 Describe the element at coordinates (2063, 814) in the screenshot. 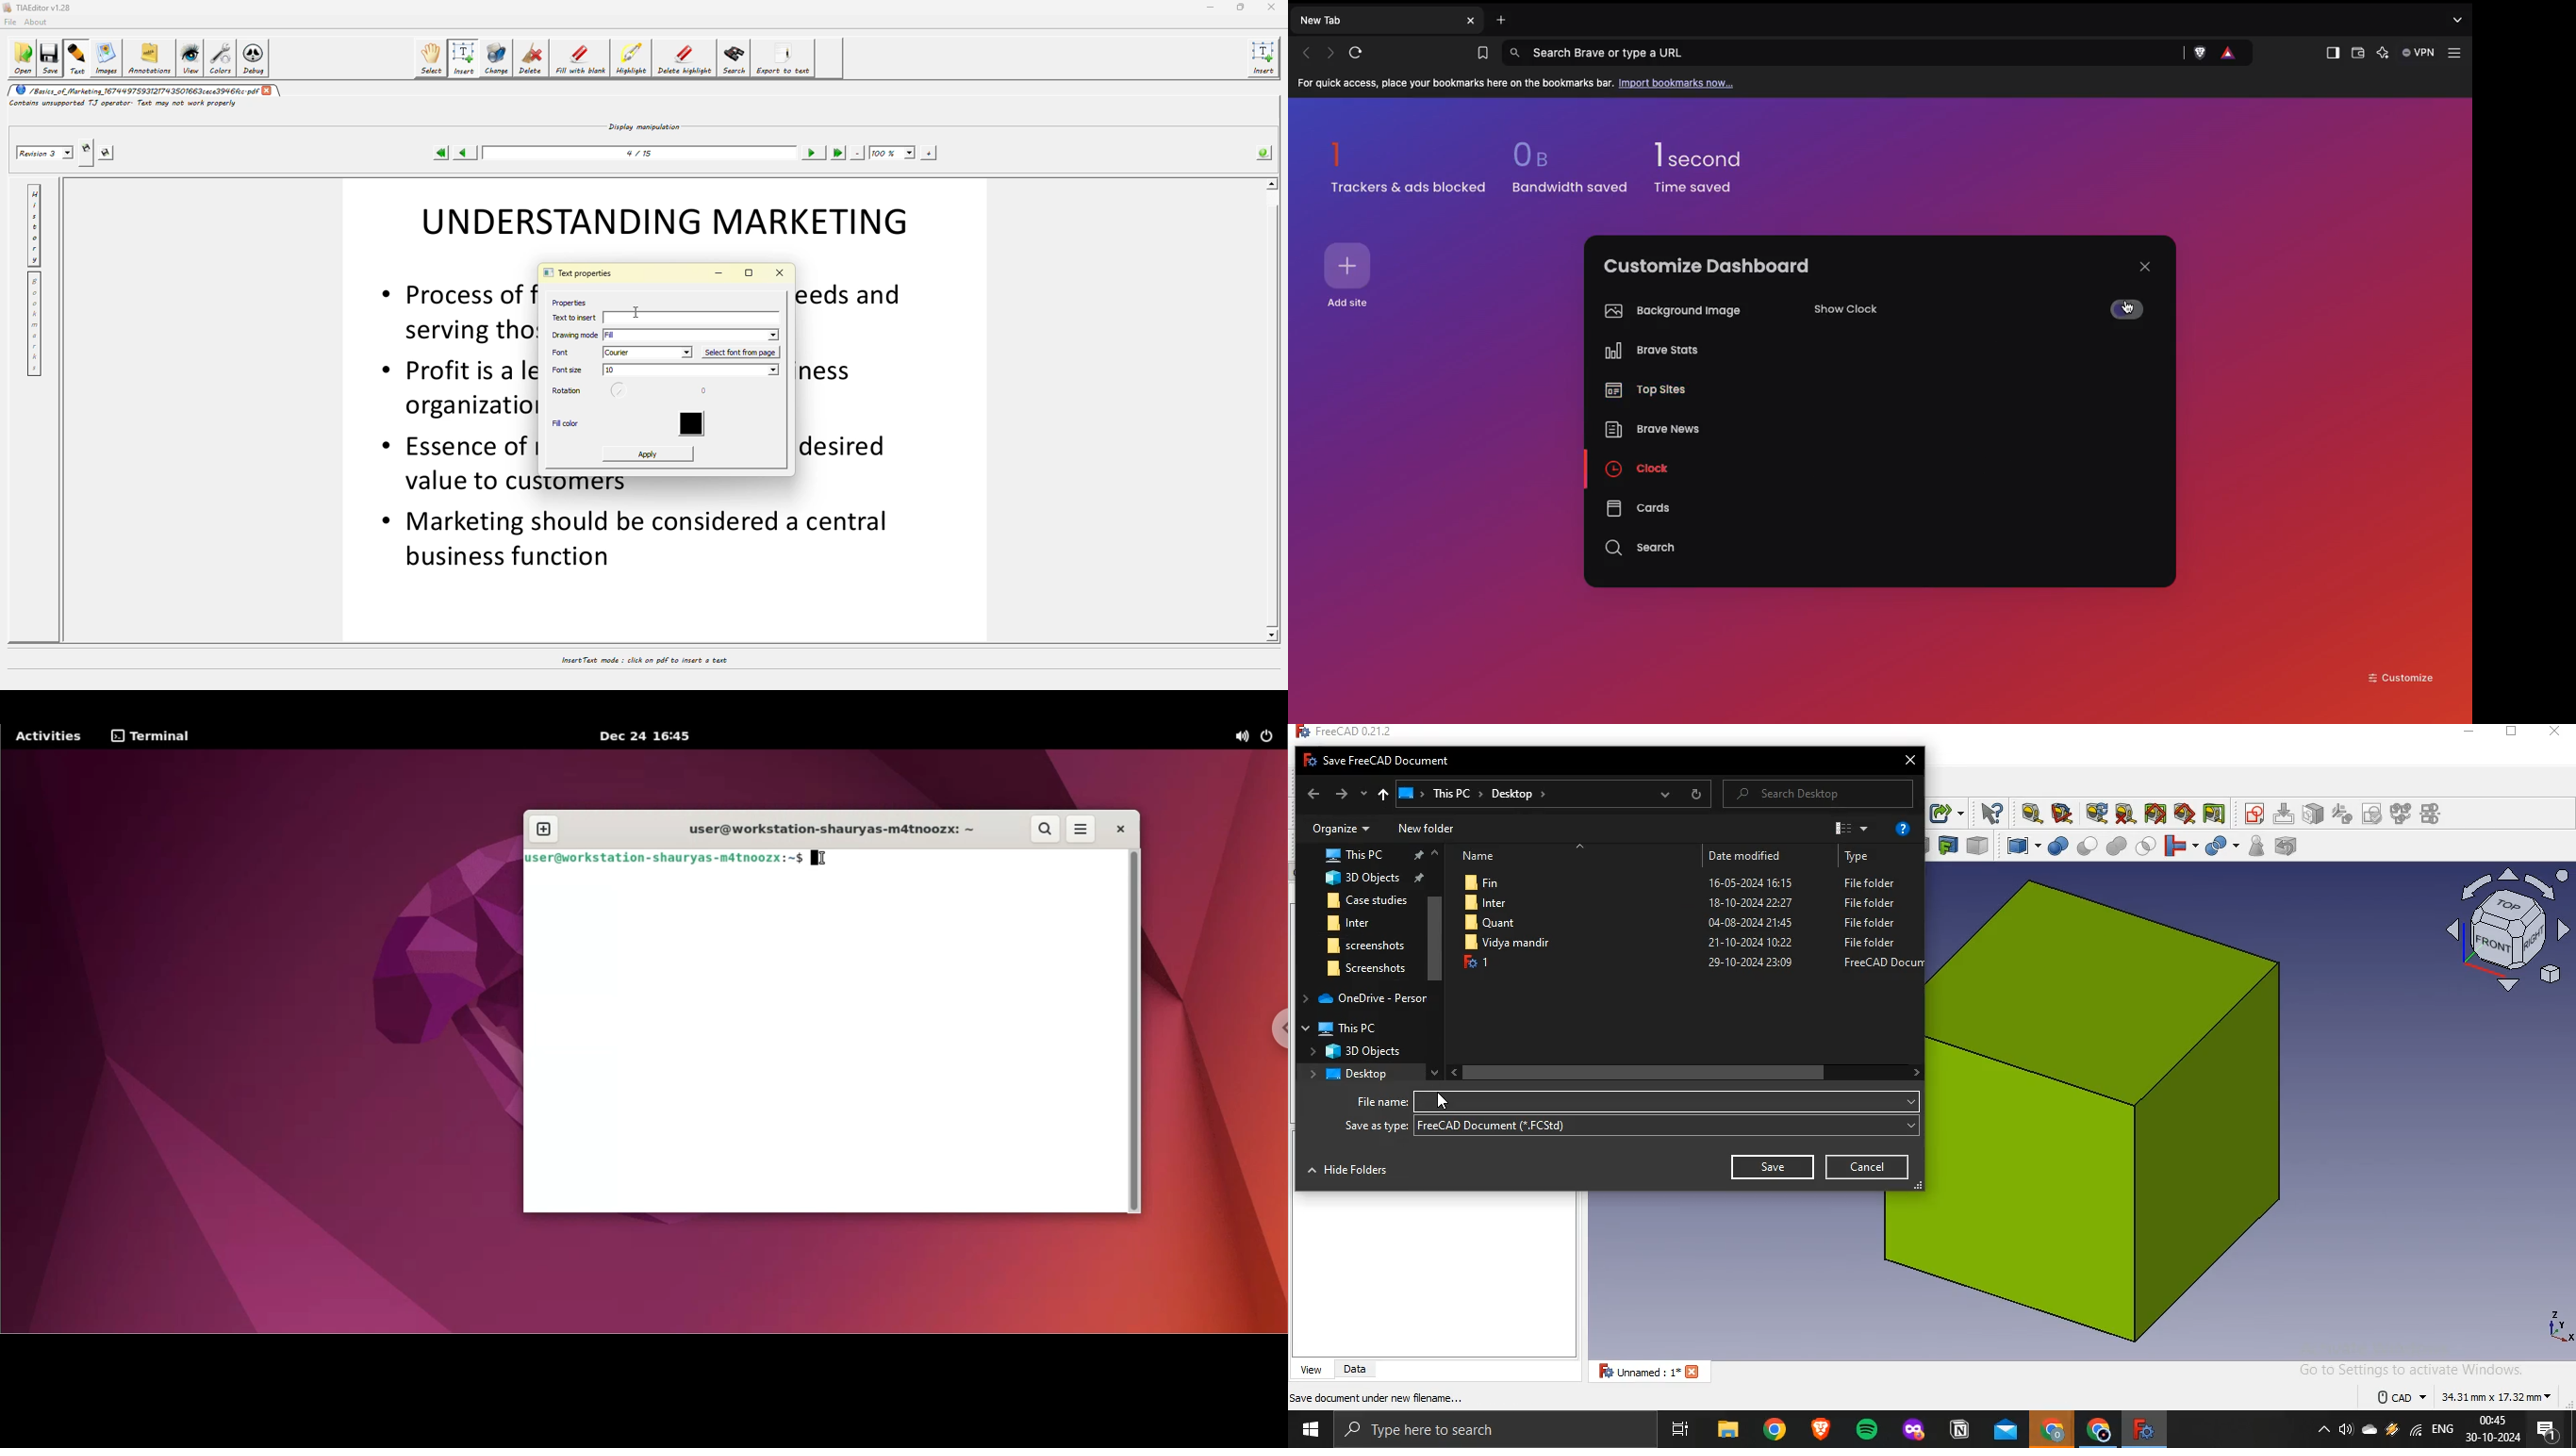

I see `measure angular` at that location.